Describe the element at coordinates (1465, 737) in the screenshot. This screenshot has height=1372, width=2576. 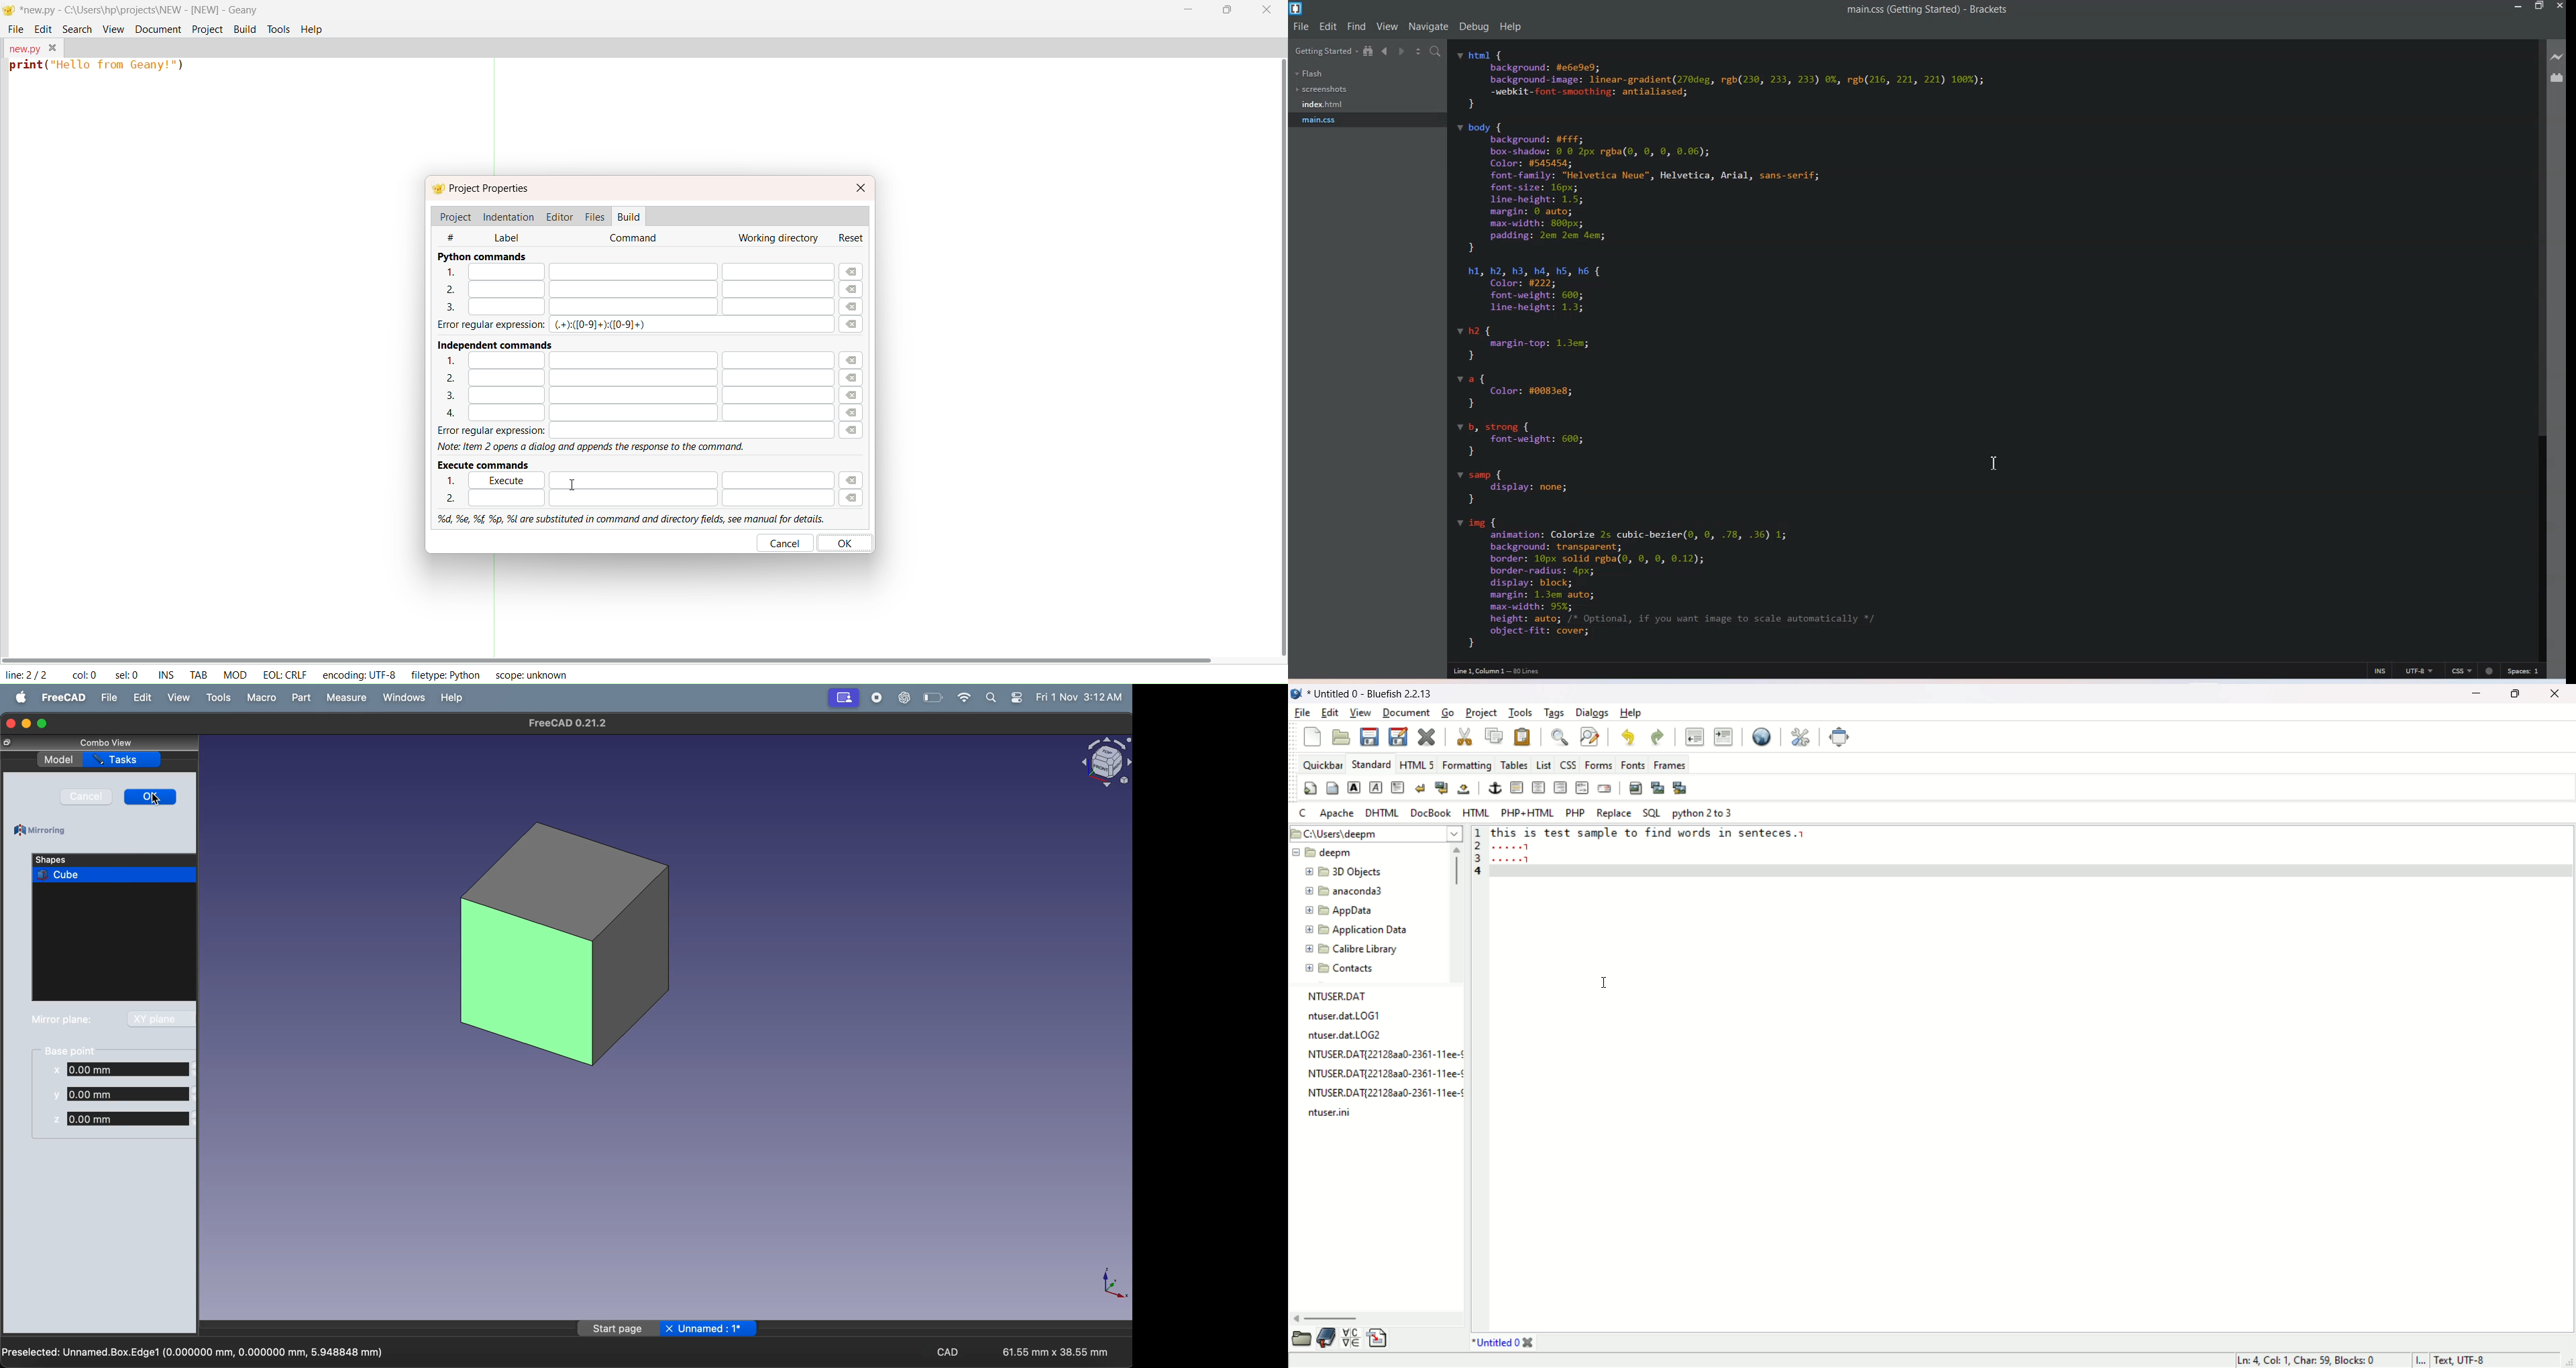
I see `cut` at that location.